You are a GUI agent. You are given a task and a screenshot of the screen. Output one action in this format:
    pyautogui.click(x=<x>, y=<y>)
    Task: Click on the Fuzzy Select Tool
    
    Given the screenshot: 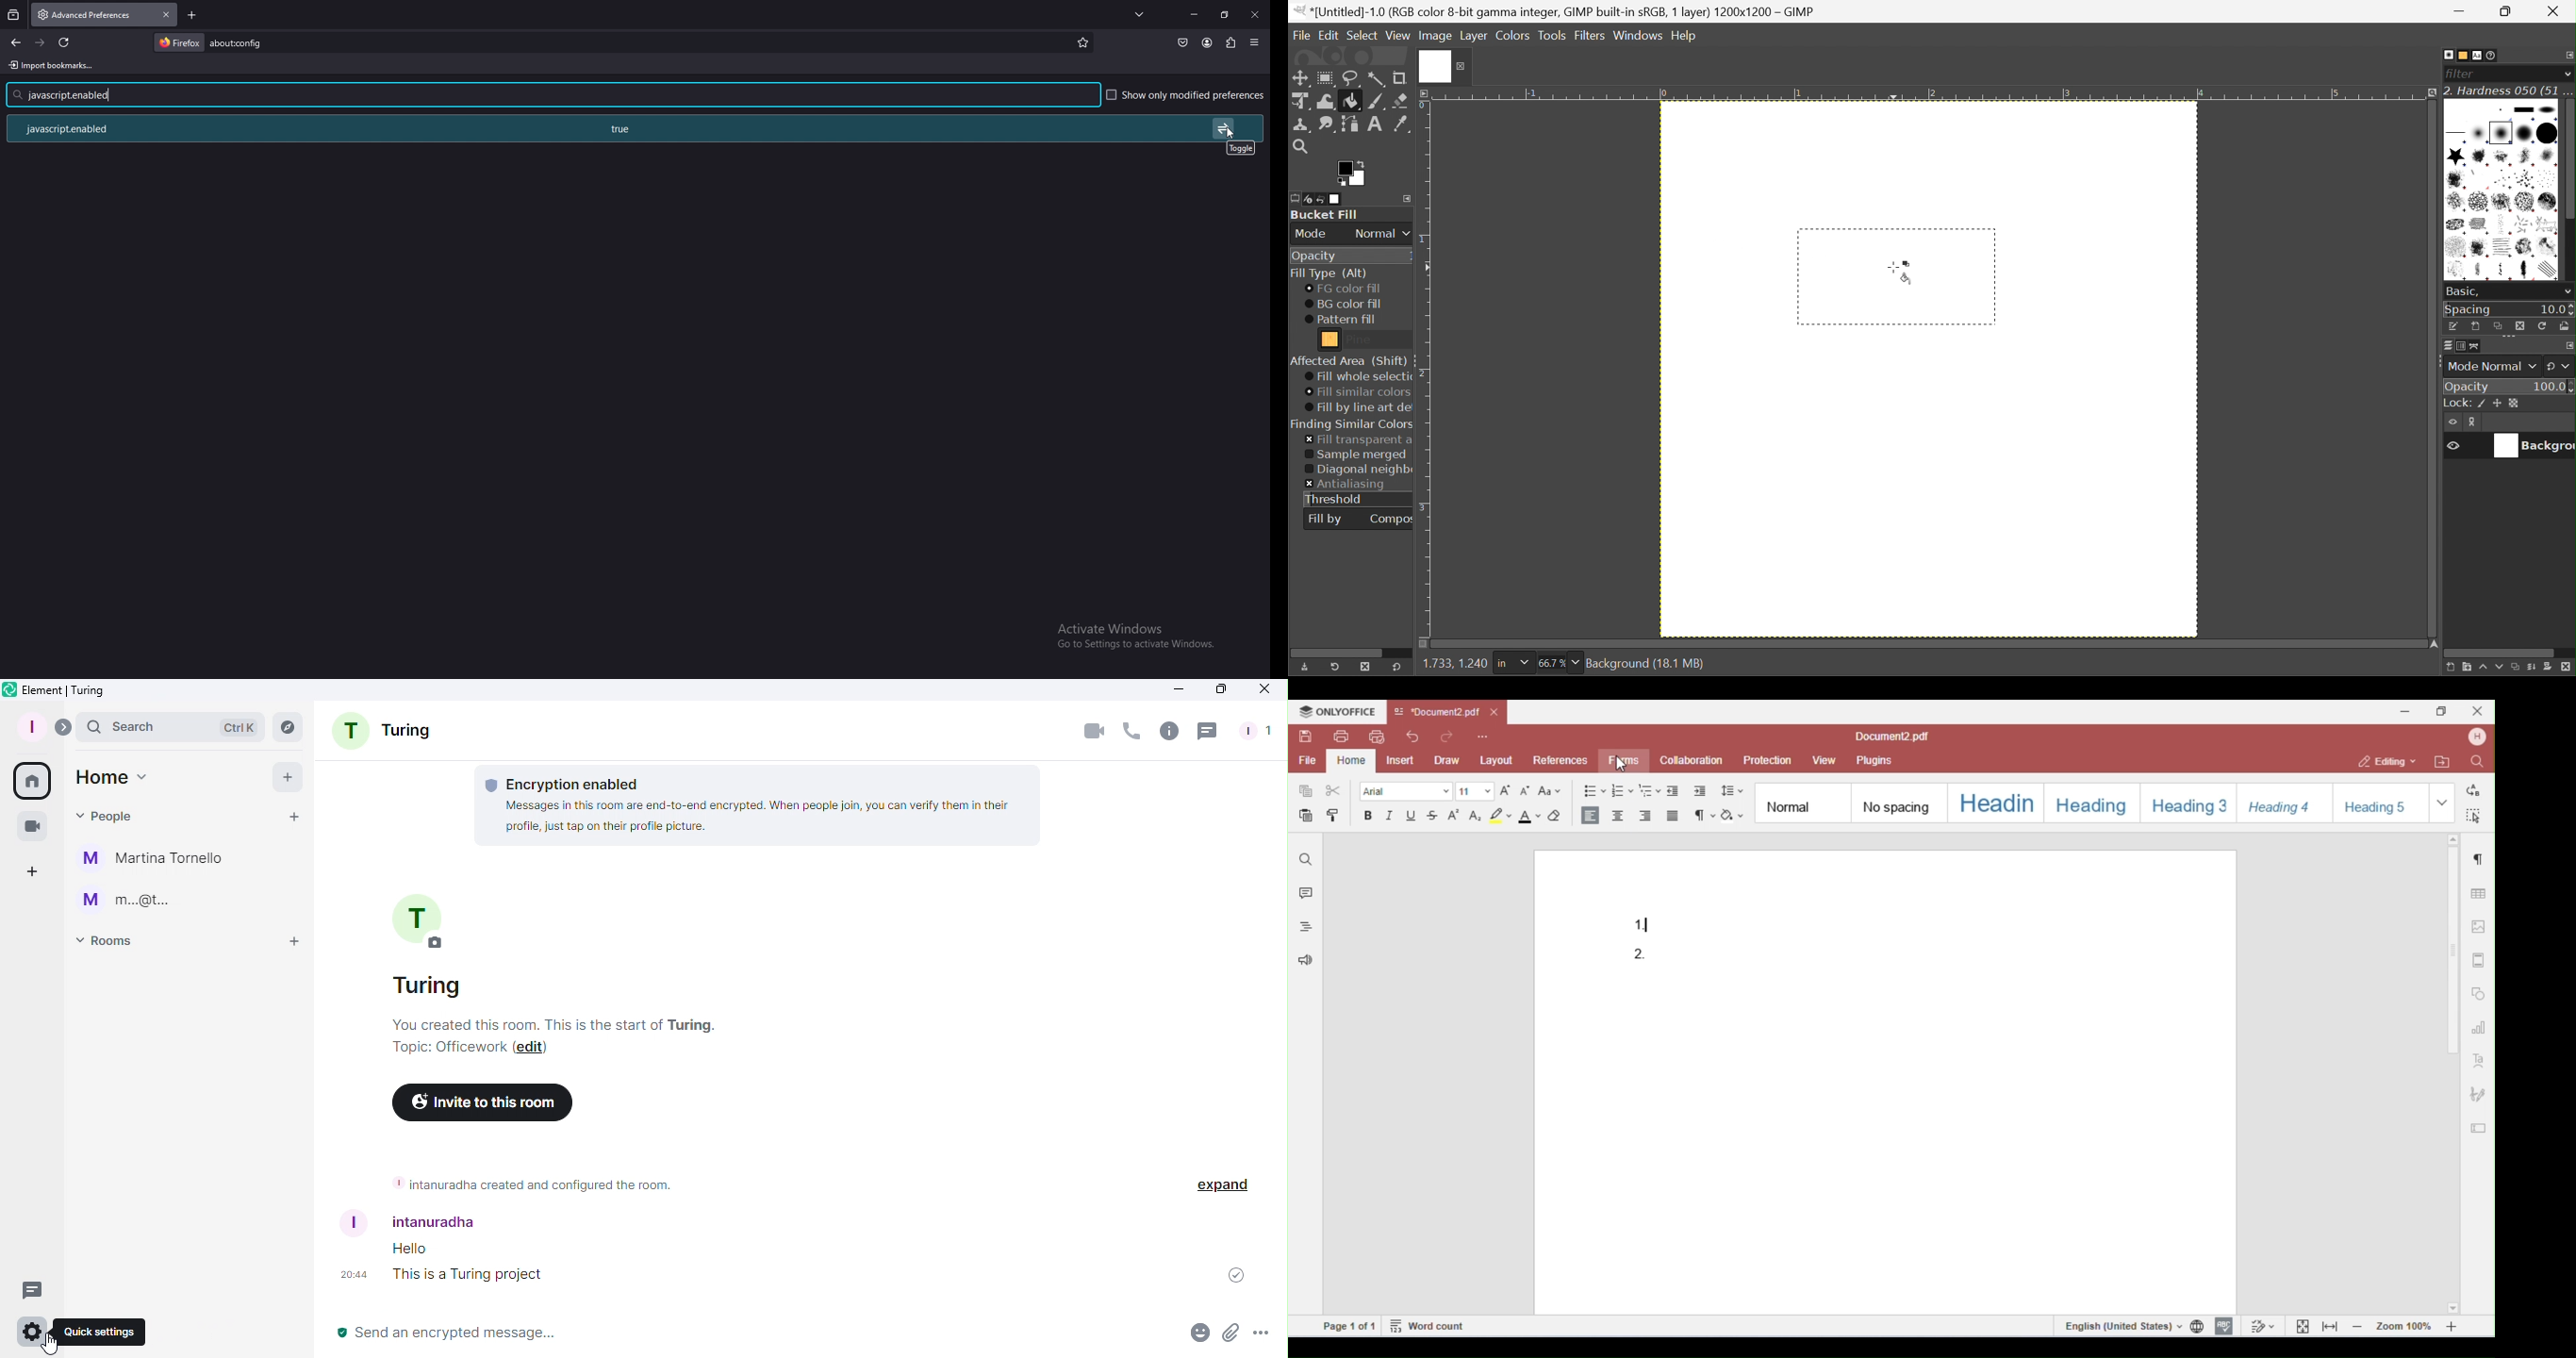 What is the action you would take?
    pyautogui.click(x=1377, y=79)
    